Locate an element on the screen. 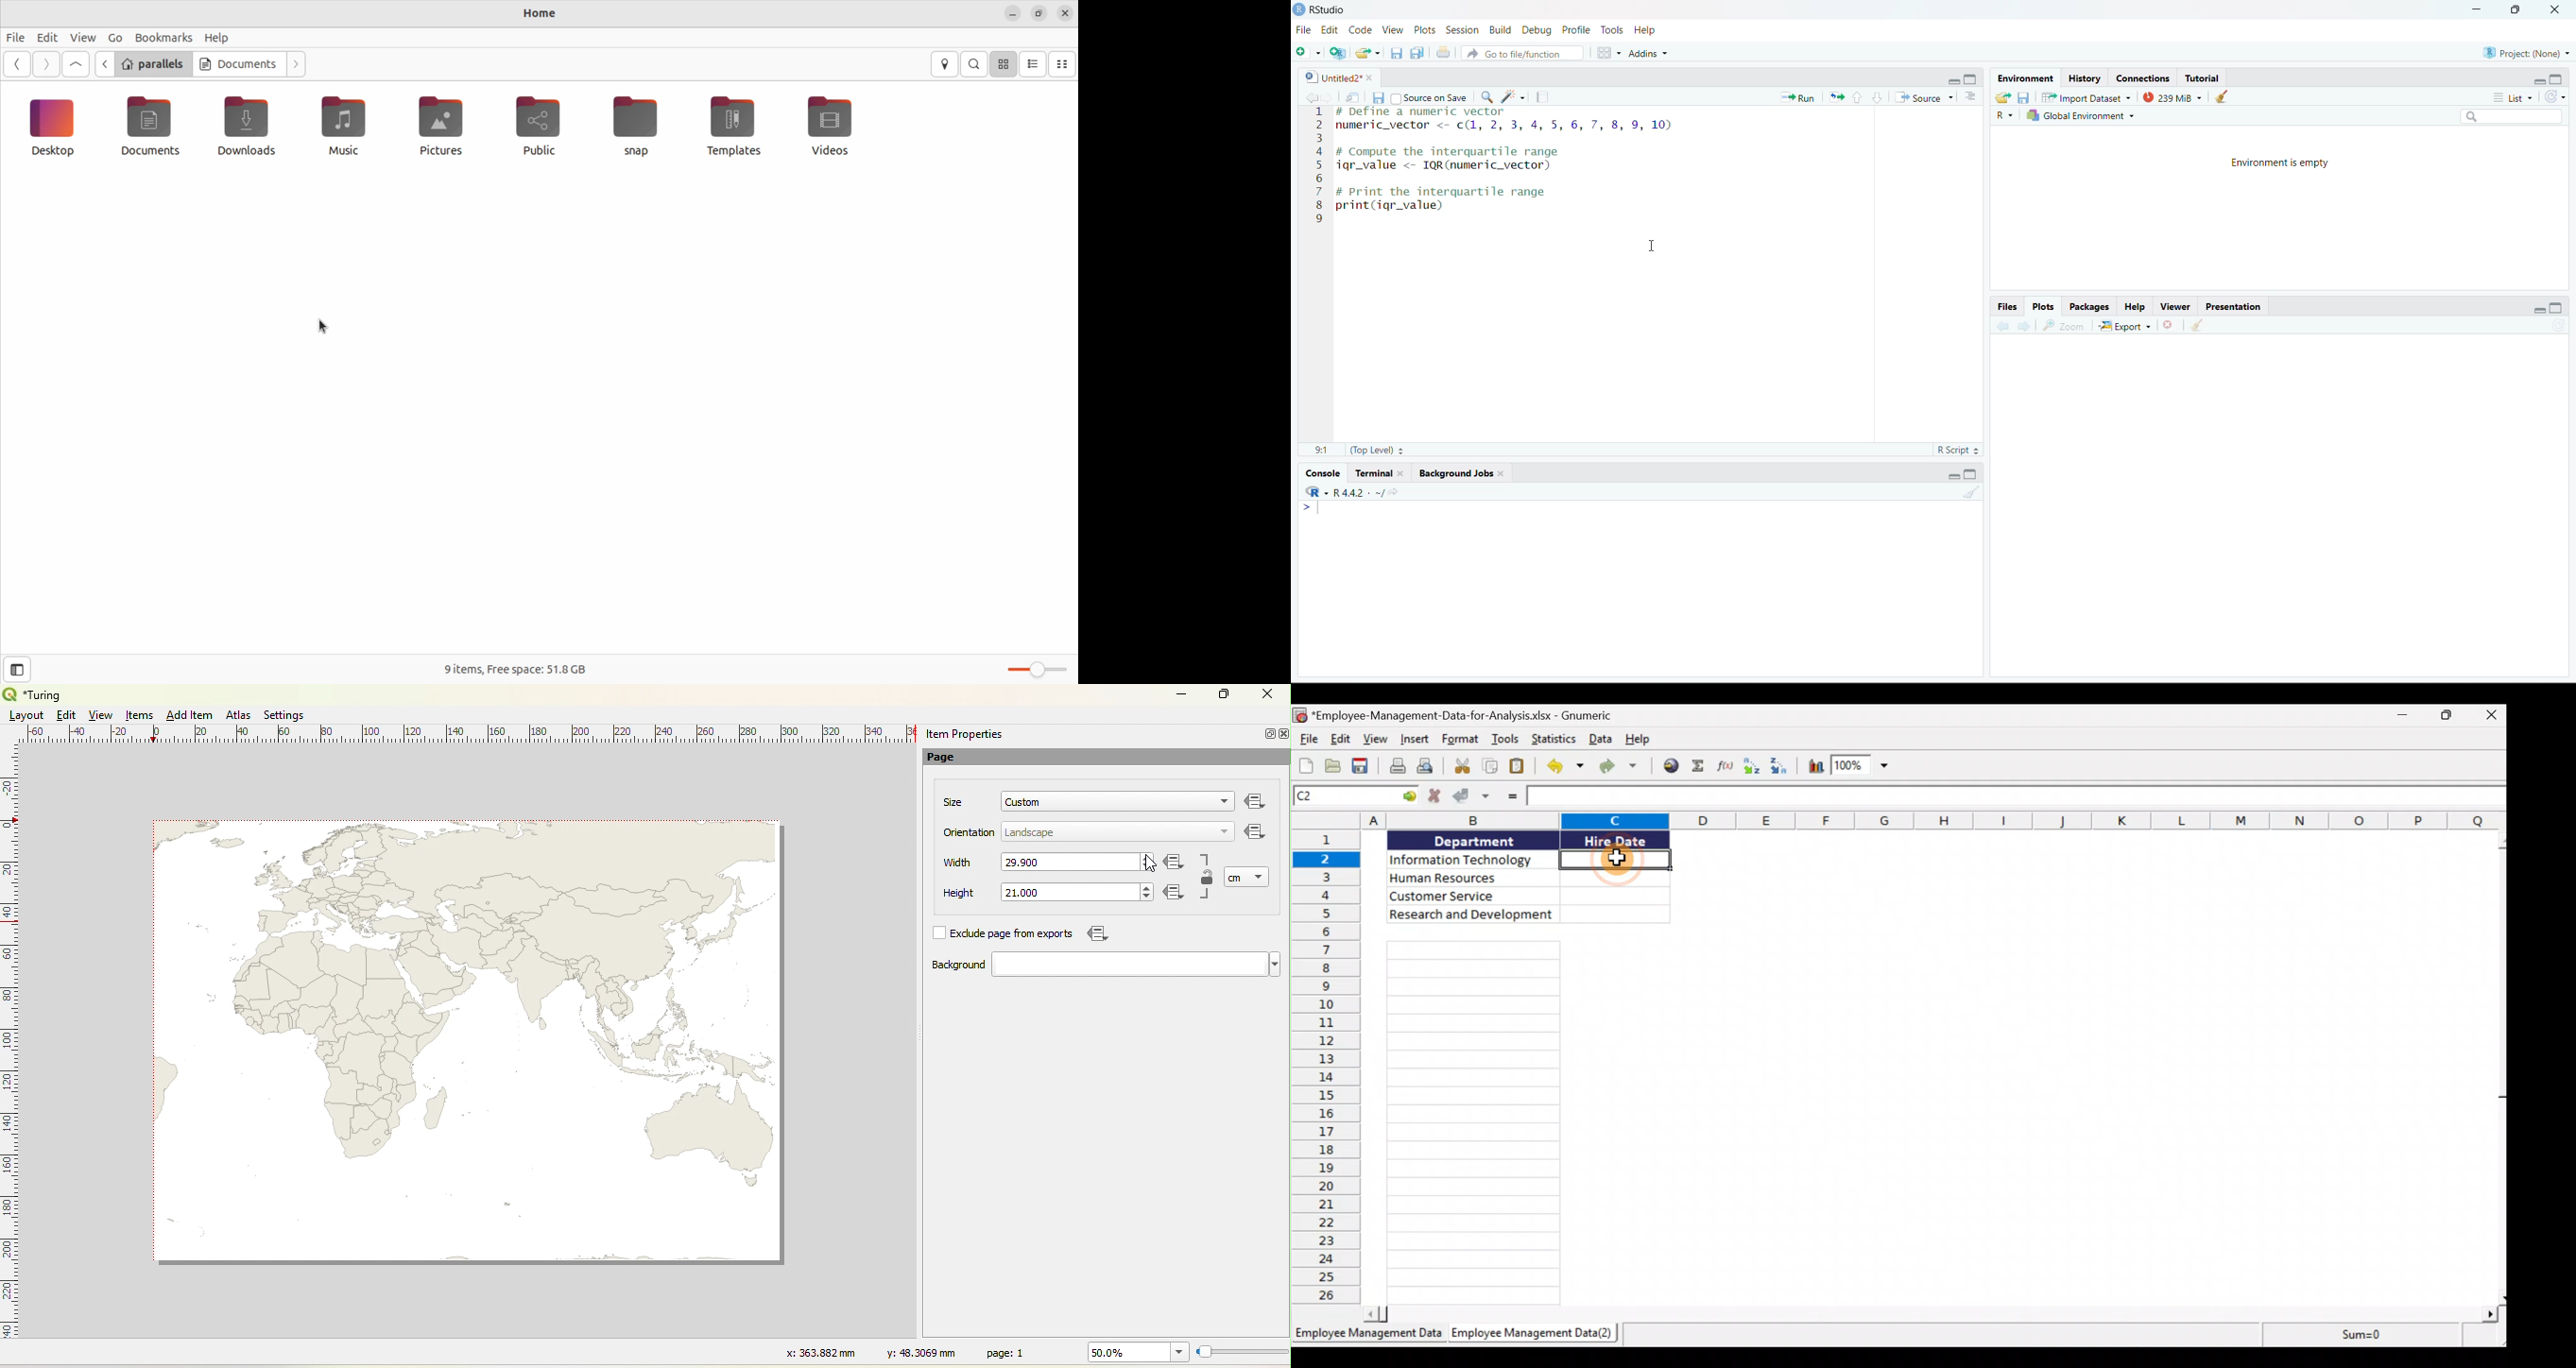 This screenshot has height=1372, width=2576. Environment is empty is located at coordinates (2282, 162).